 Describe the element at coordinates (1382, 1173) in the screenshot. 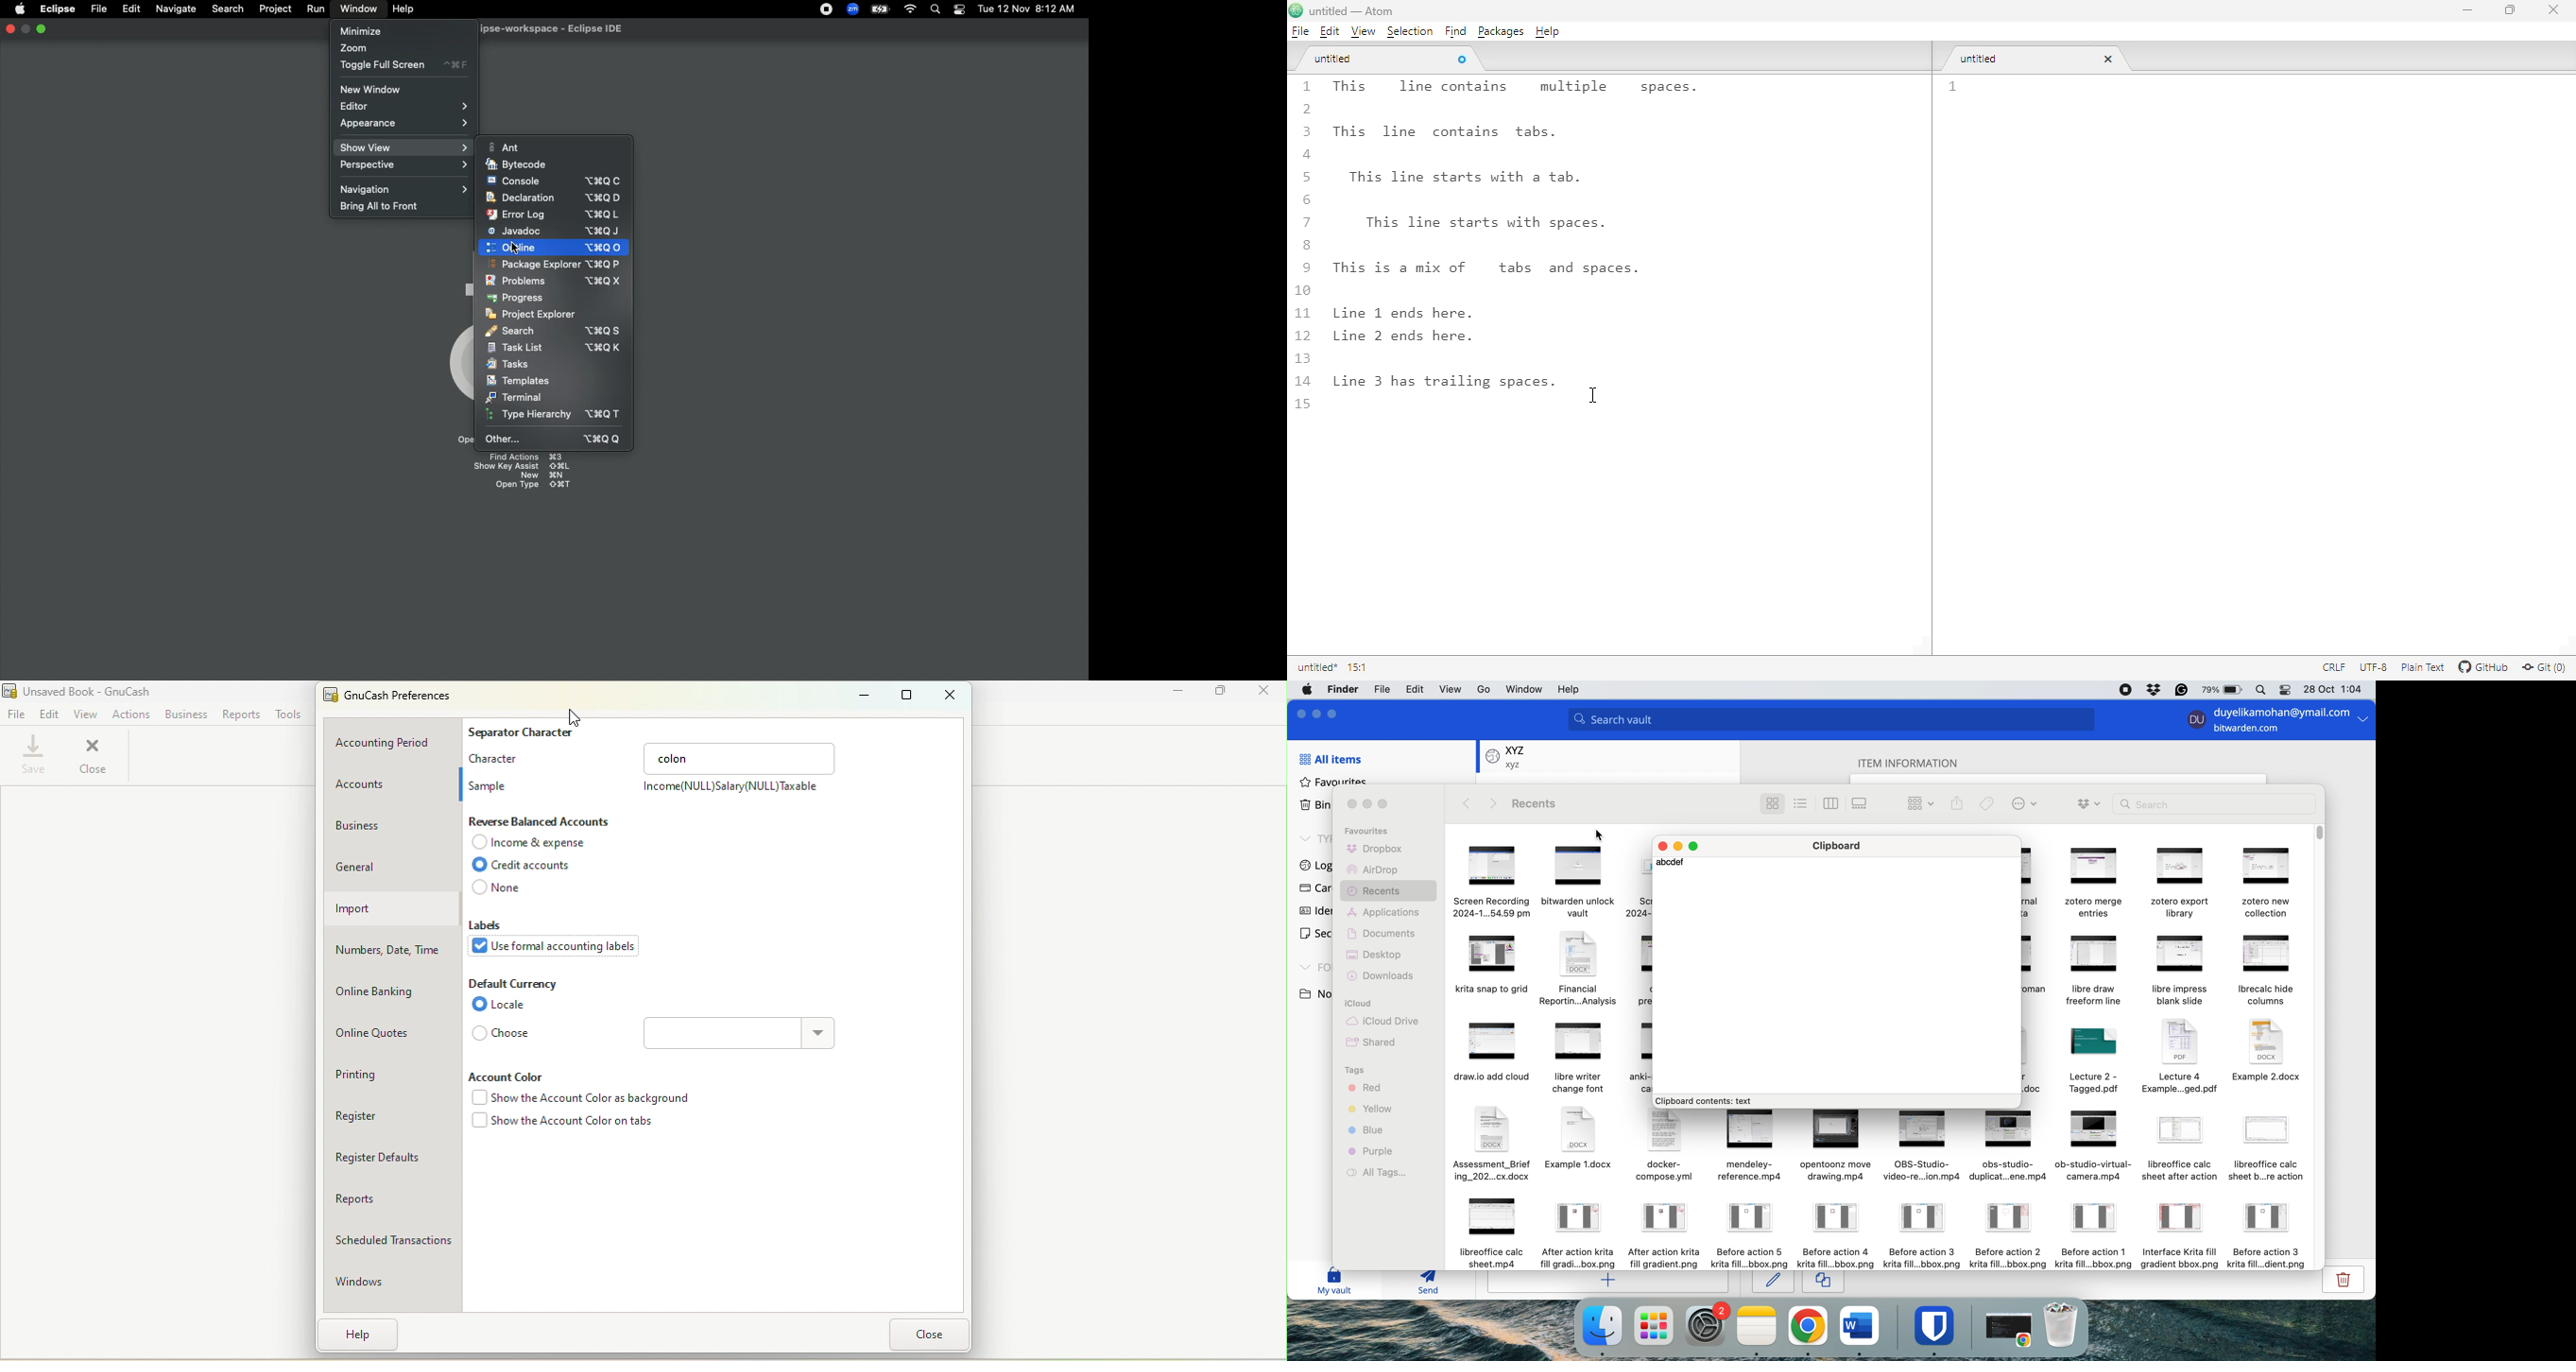

I see `all tags` at that location.